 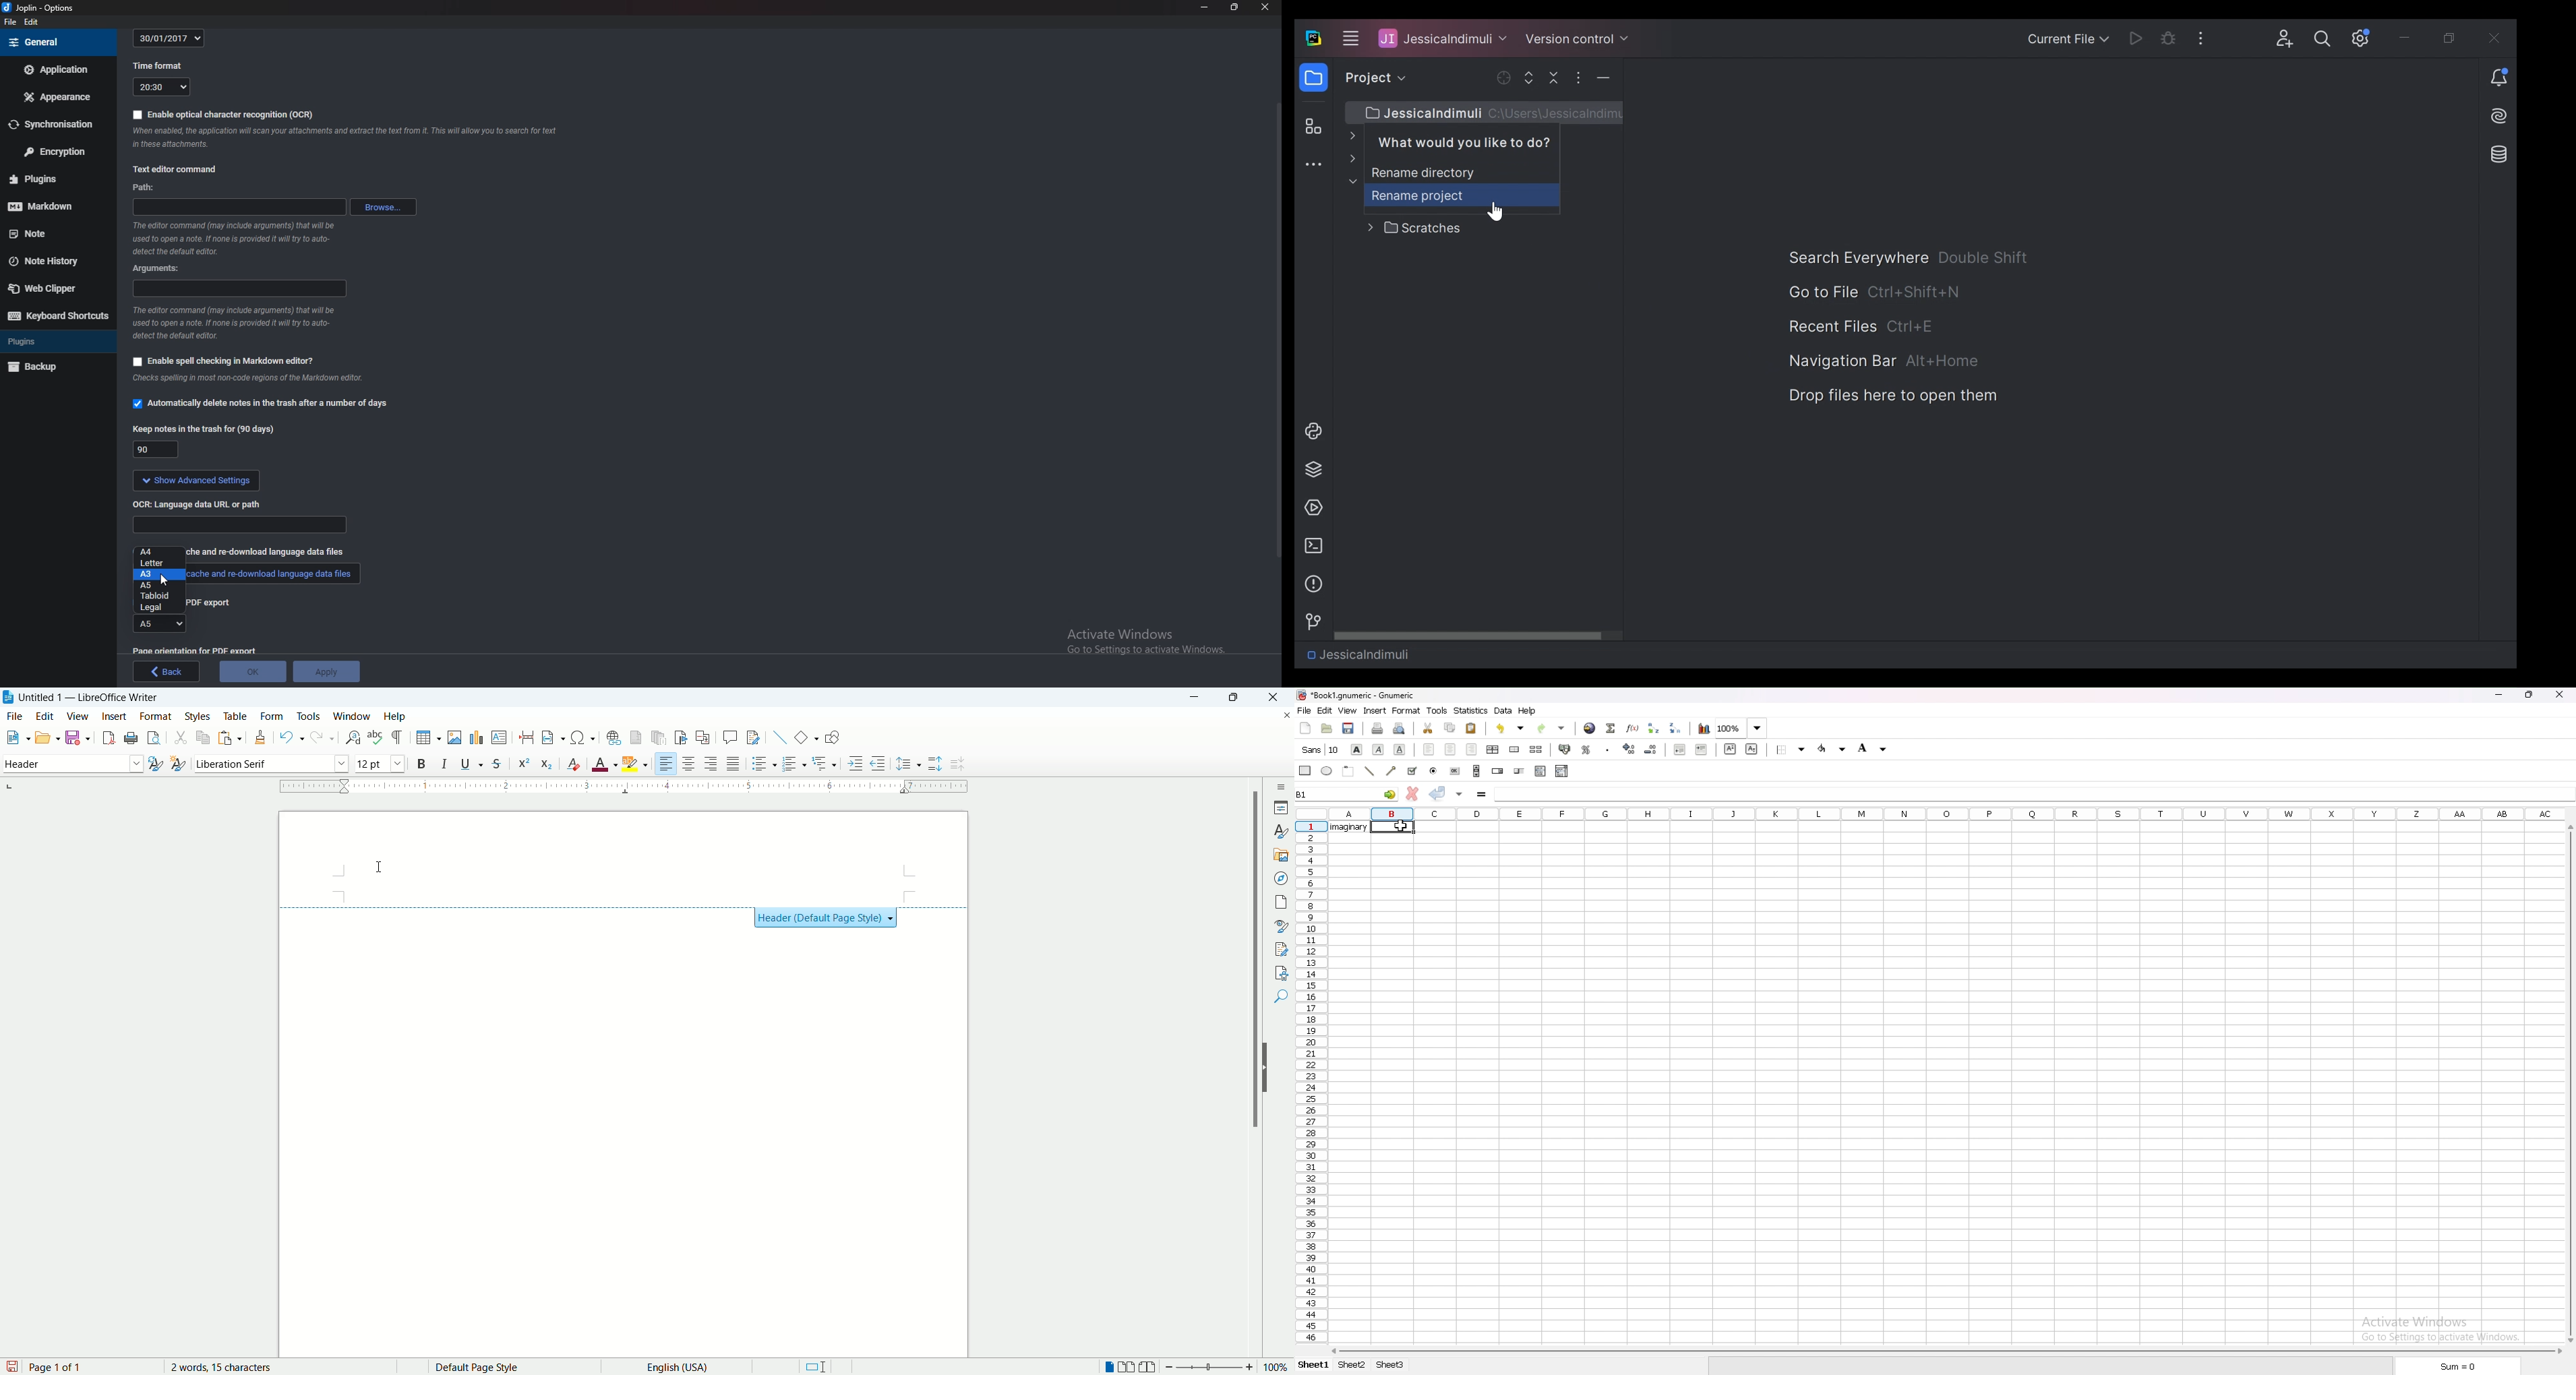 What do you see at coordinates (198, 481) in the screenshot?
I see `show advanced settings` at bounding box center [198, 481].